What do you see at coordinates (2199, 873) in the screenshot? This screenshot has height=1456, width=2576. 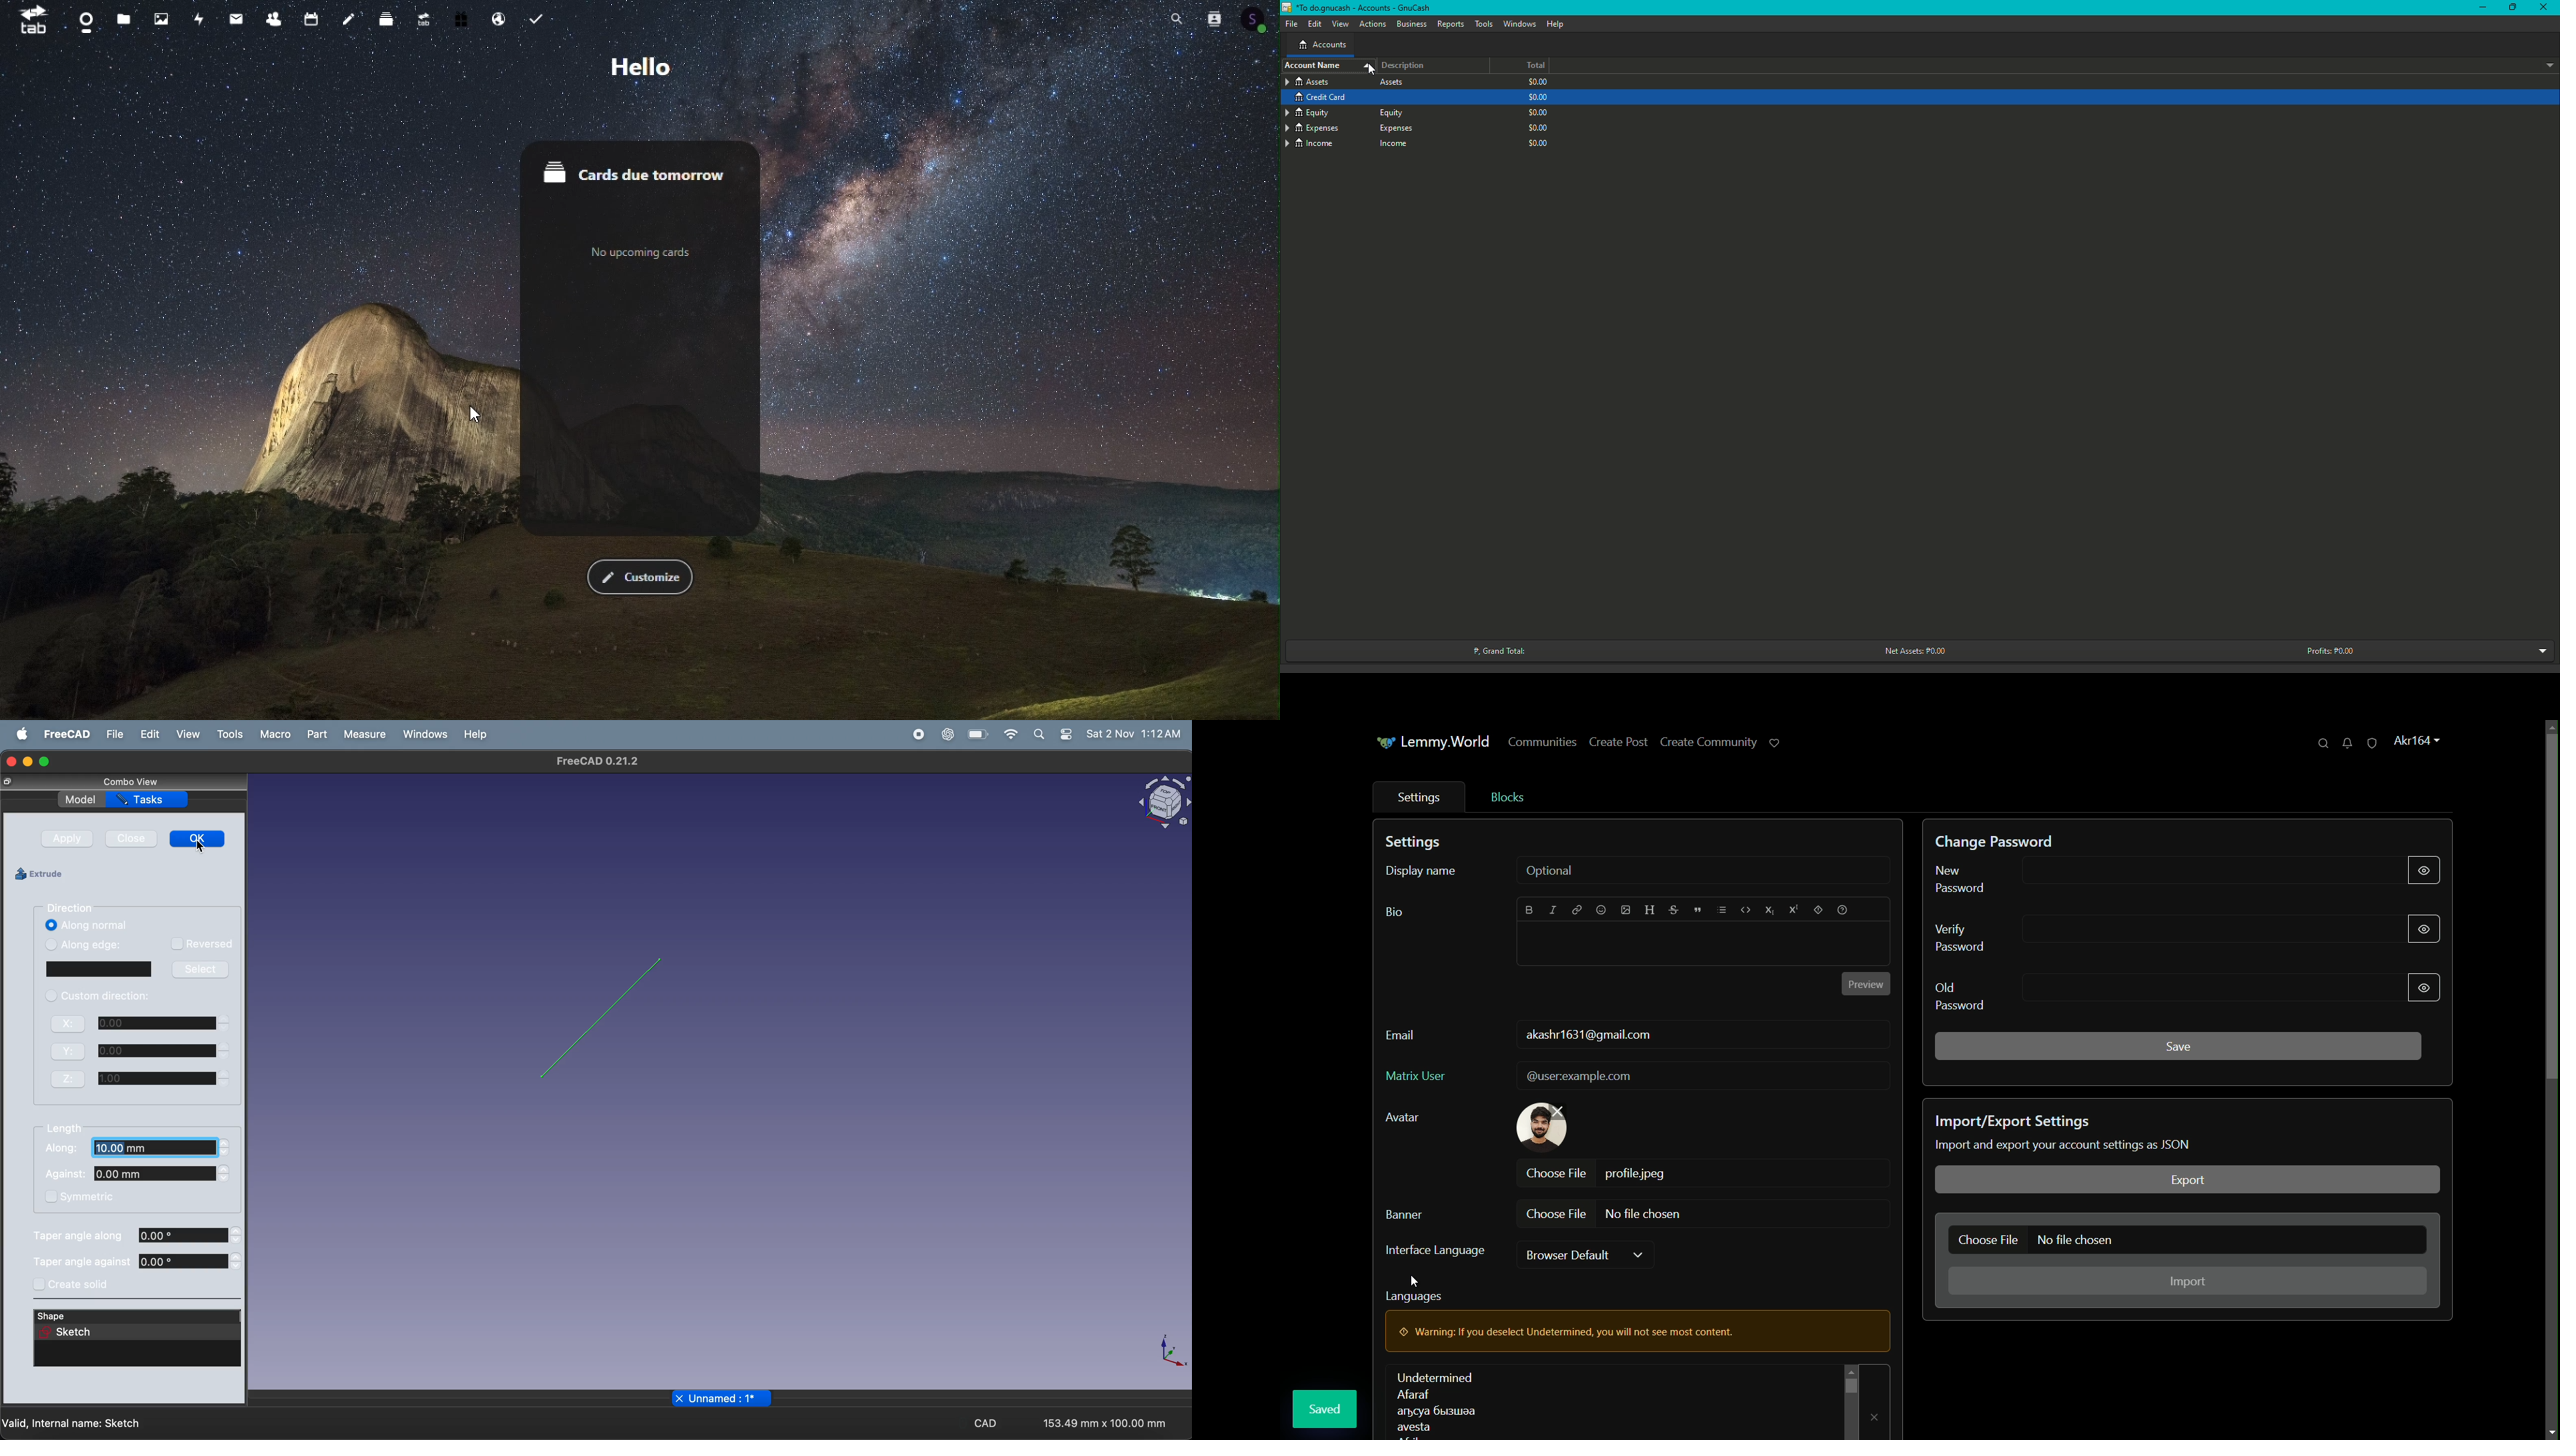 I see `new password input bar` at bounding box center [2199, 873].